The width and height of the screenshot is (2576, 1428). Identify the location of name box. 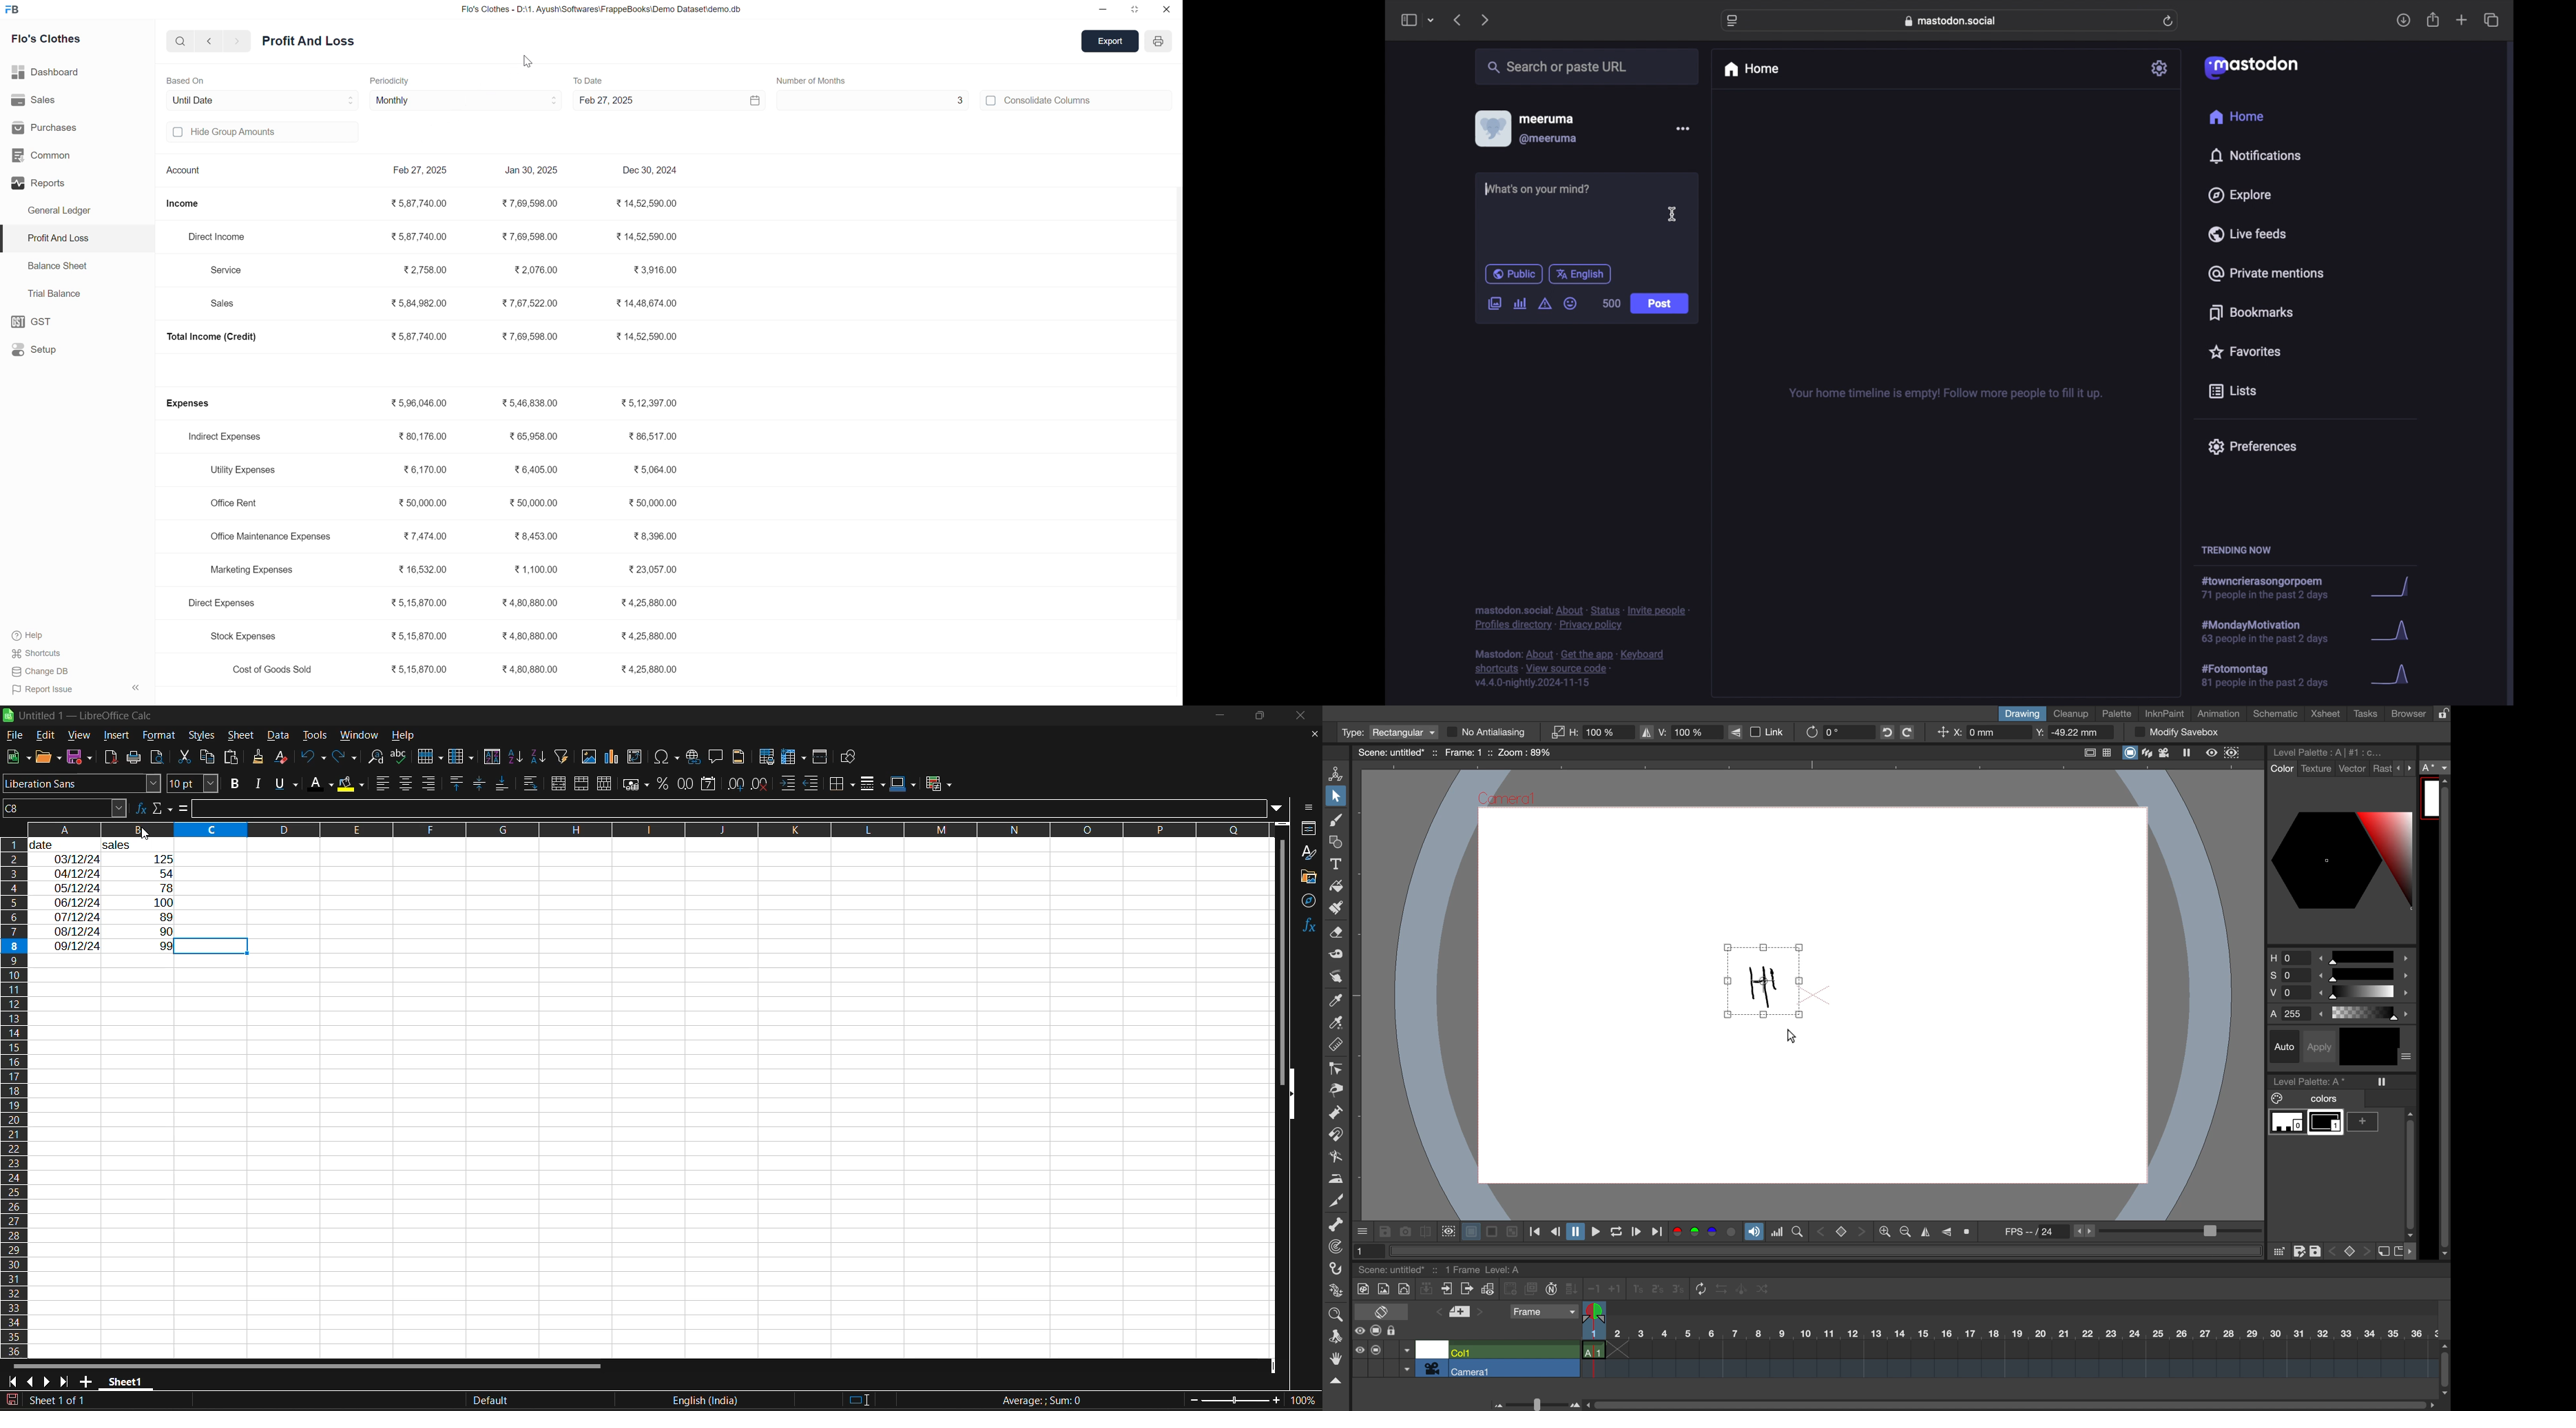
(62, 807).